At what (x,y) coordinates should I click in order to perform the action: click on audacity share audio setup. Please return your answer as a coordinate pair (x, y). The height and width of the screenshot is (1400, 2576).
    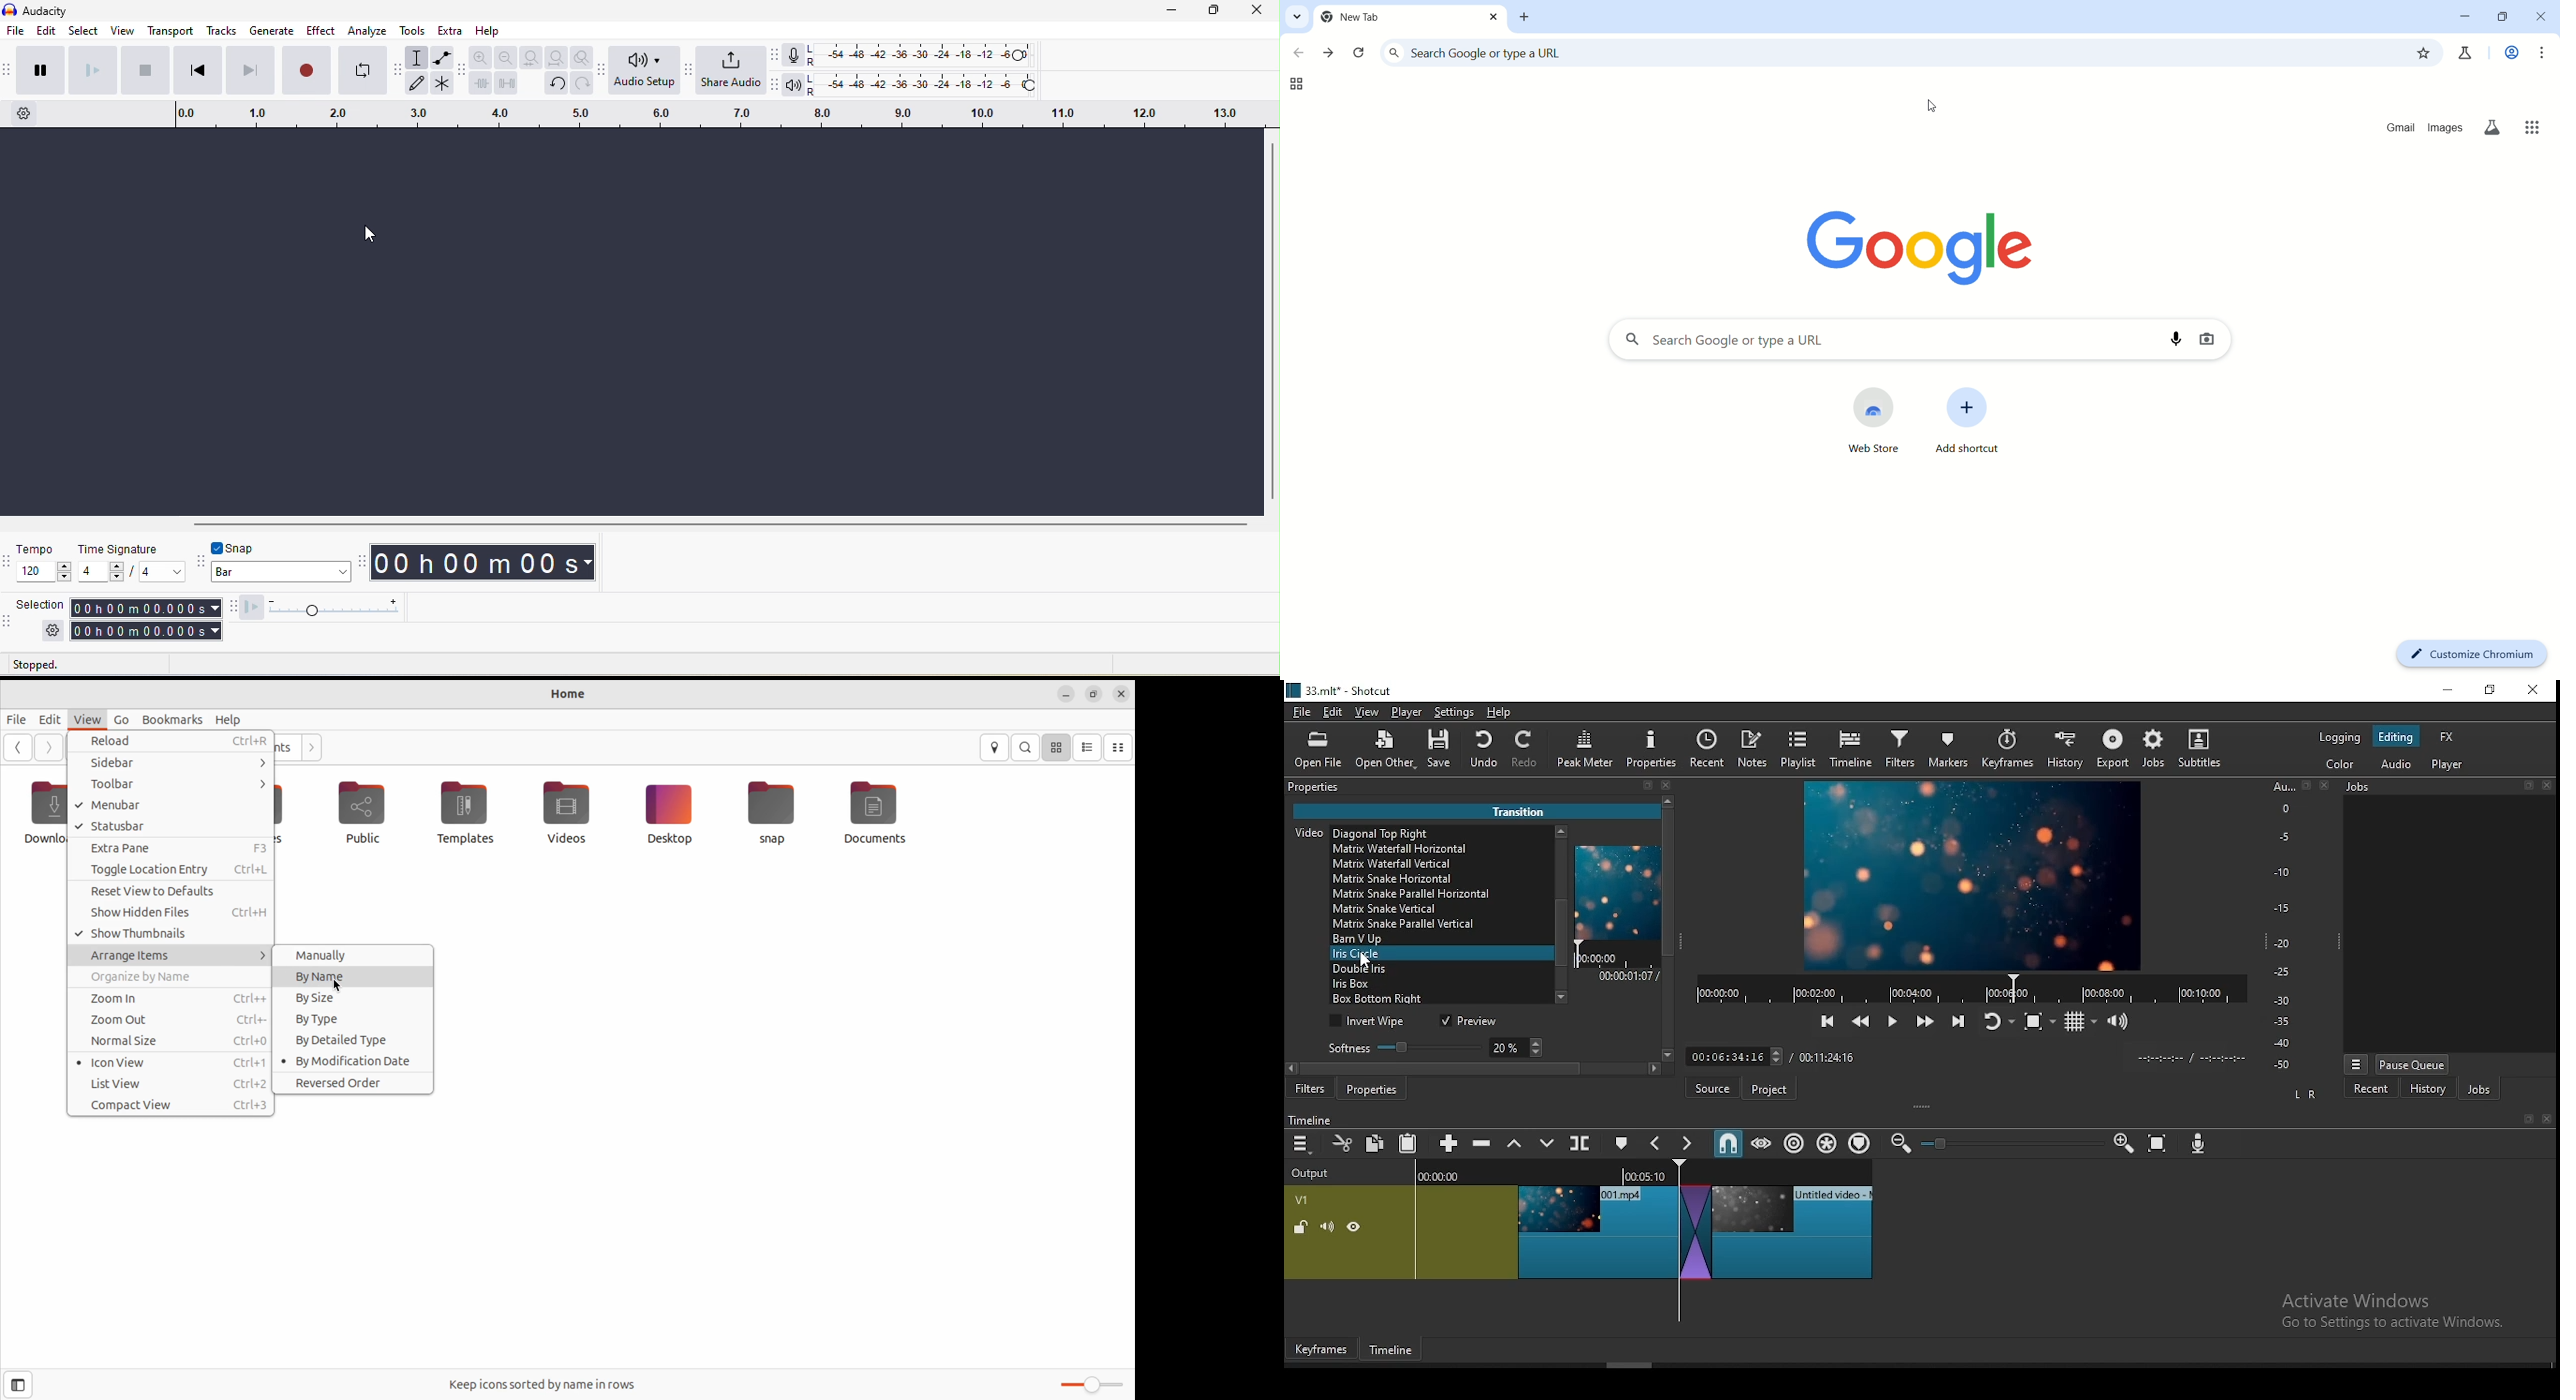
    Looking at the image, I should click on (690, 72).